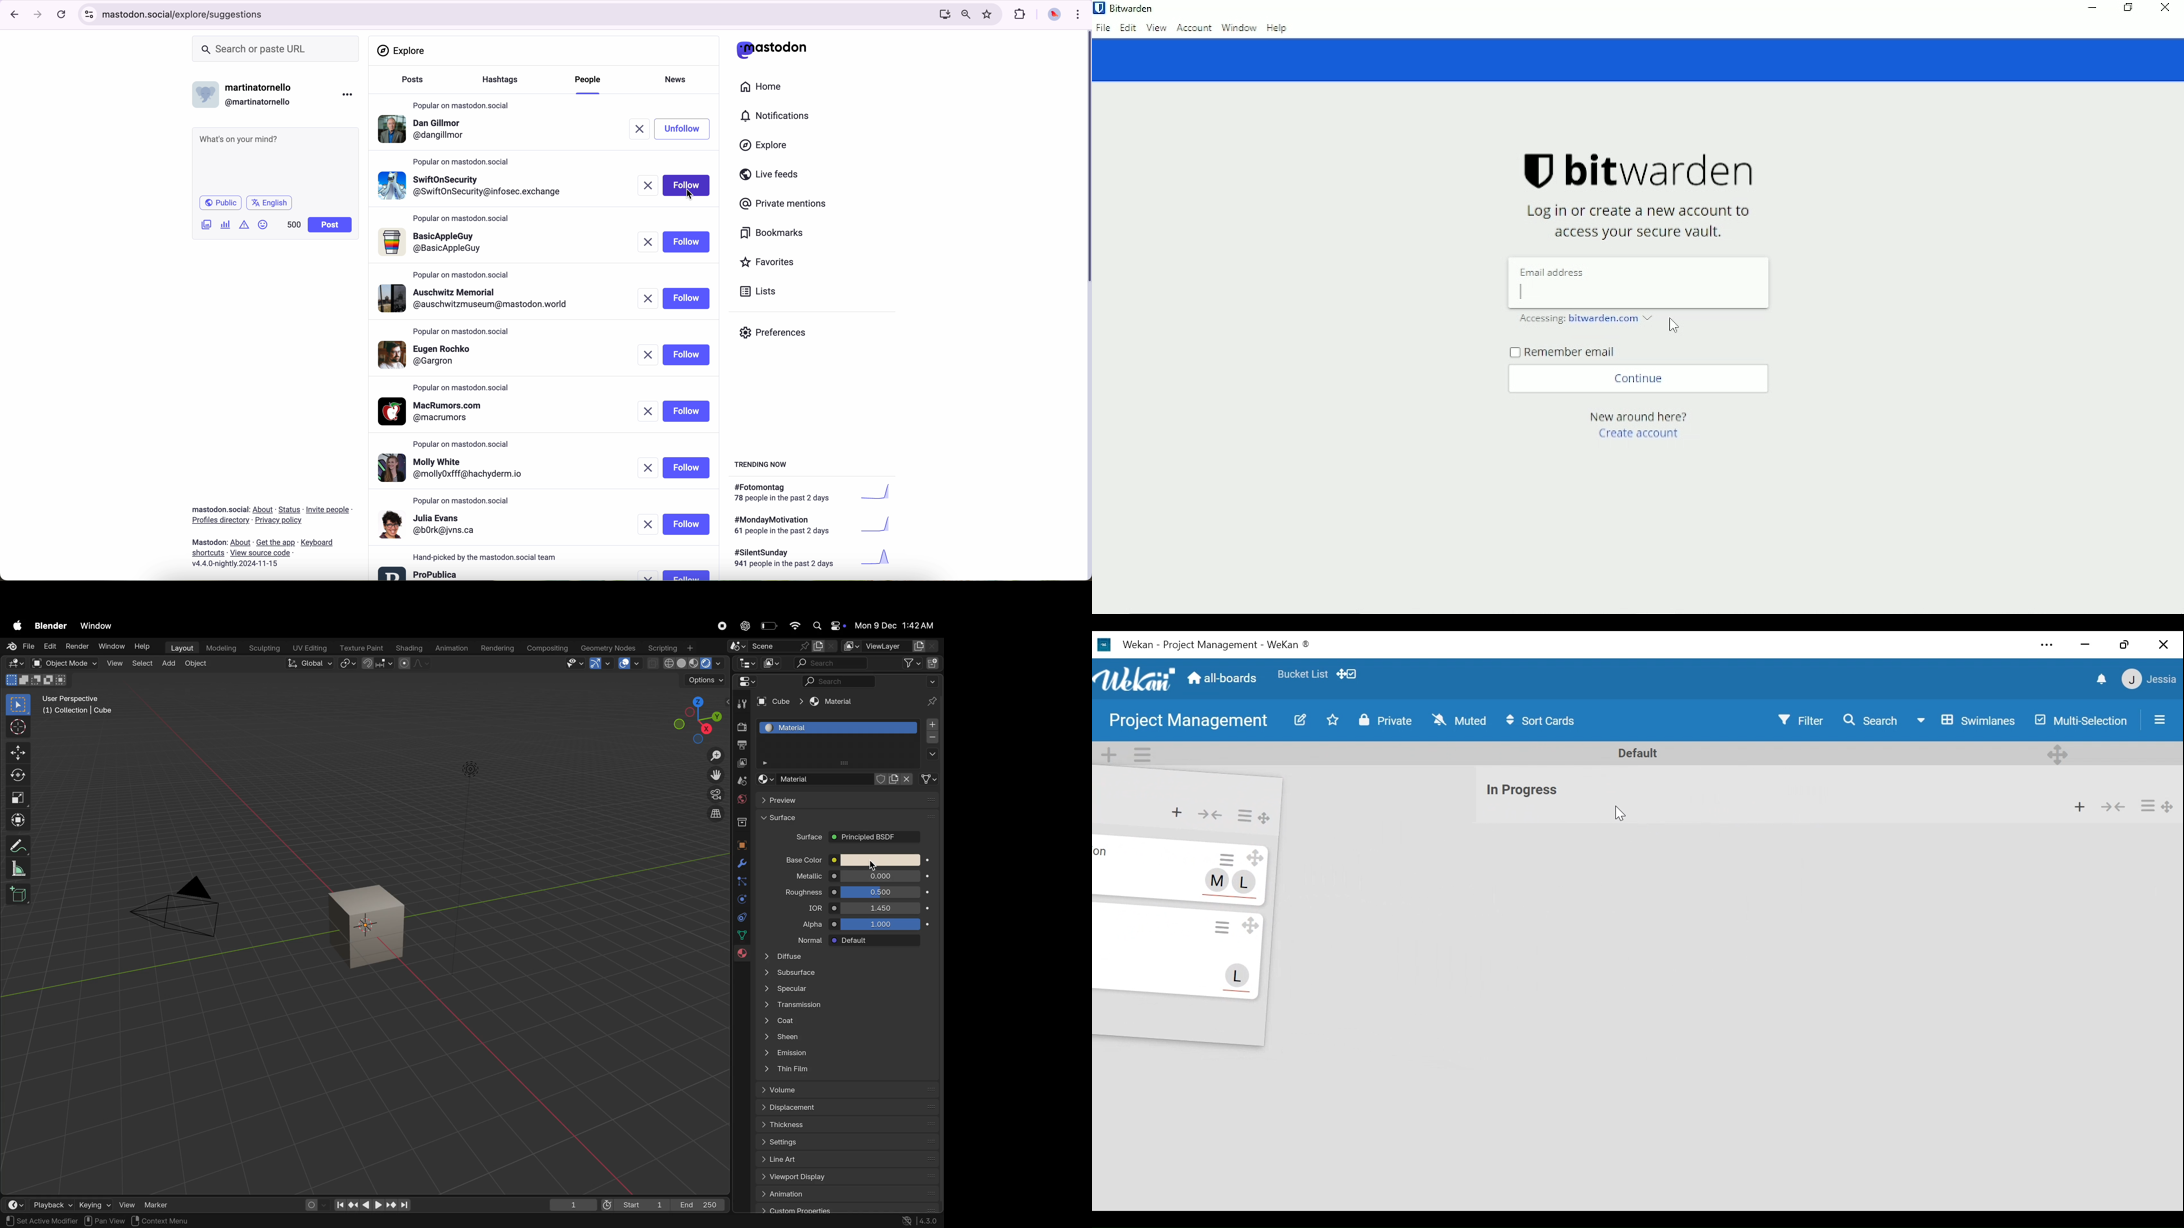  What do you see at coordinates (1077, 14) in the screenshot?
I see `customize and control Google Chrome` at bounding box center [1077, 14].